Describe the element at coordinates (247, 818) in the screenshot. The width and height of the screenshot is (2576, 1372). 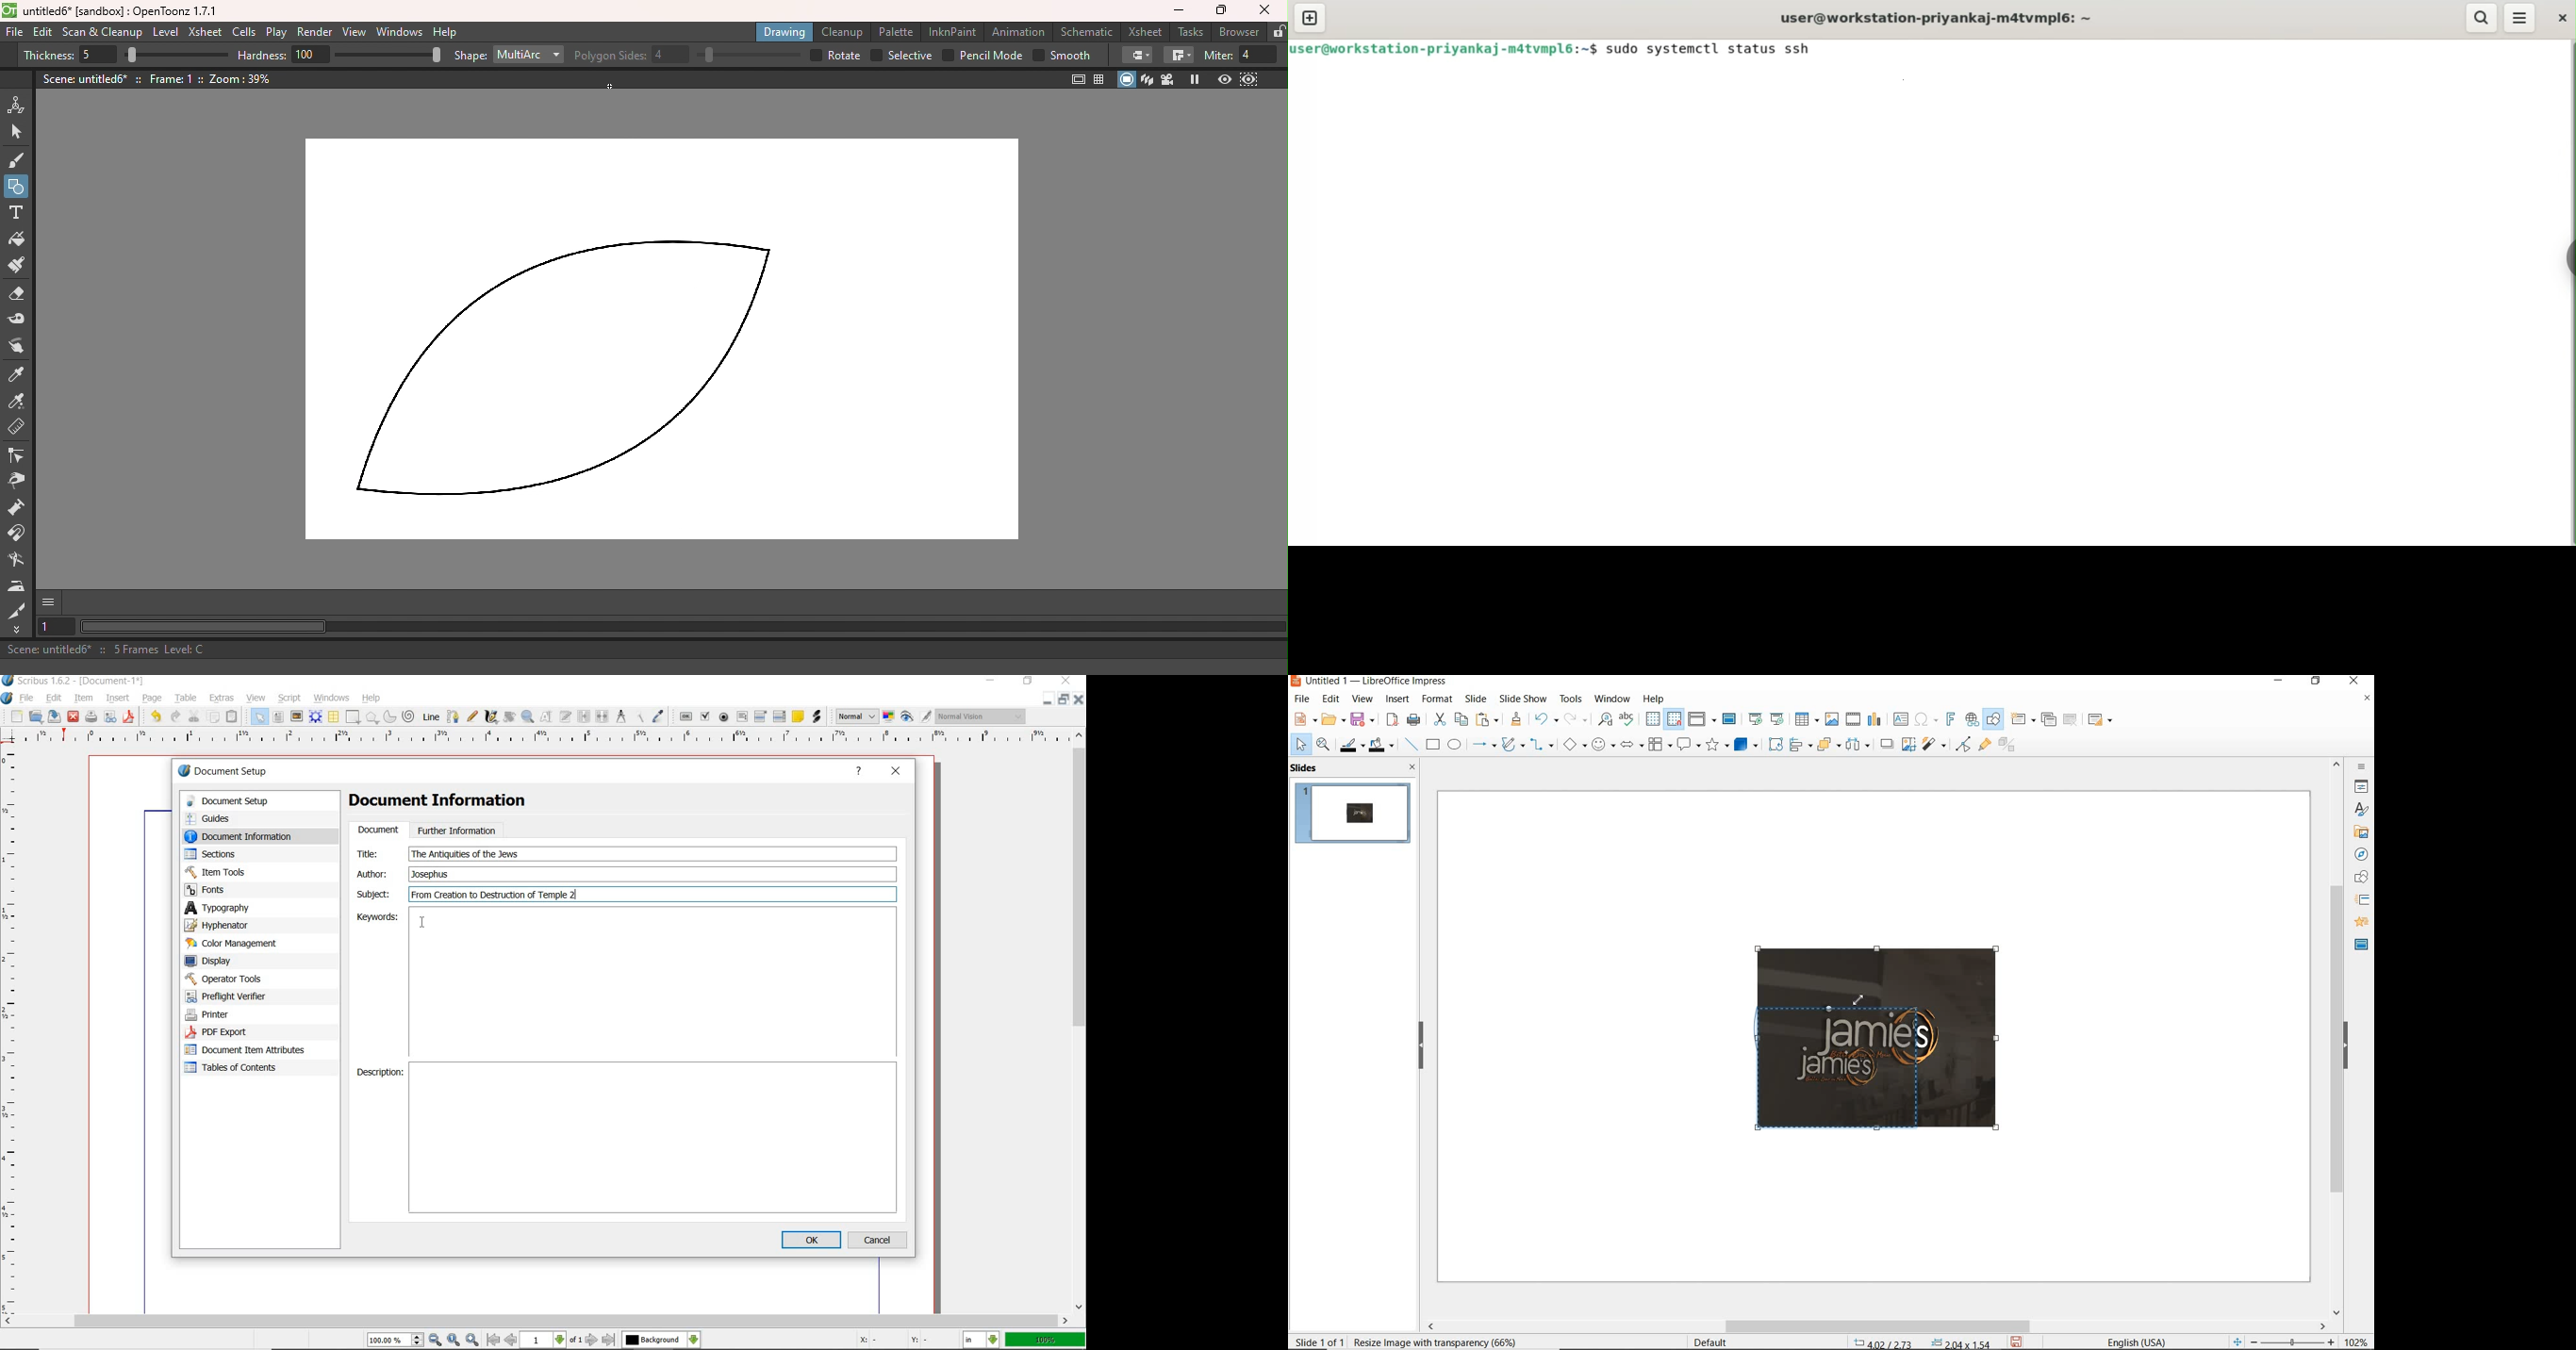
I see `guides` at that location.